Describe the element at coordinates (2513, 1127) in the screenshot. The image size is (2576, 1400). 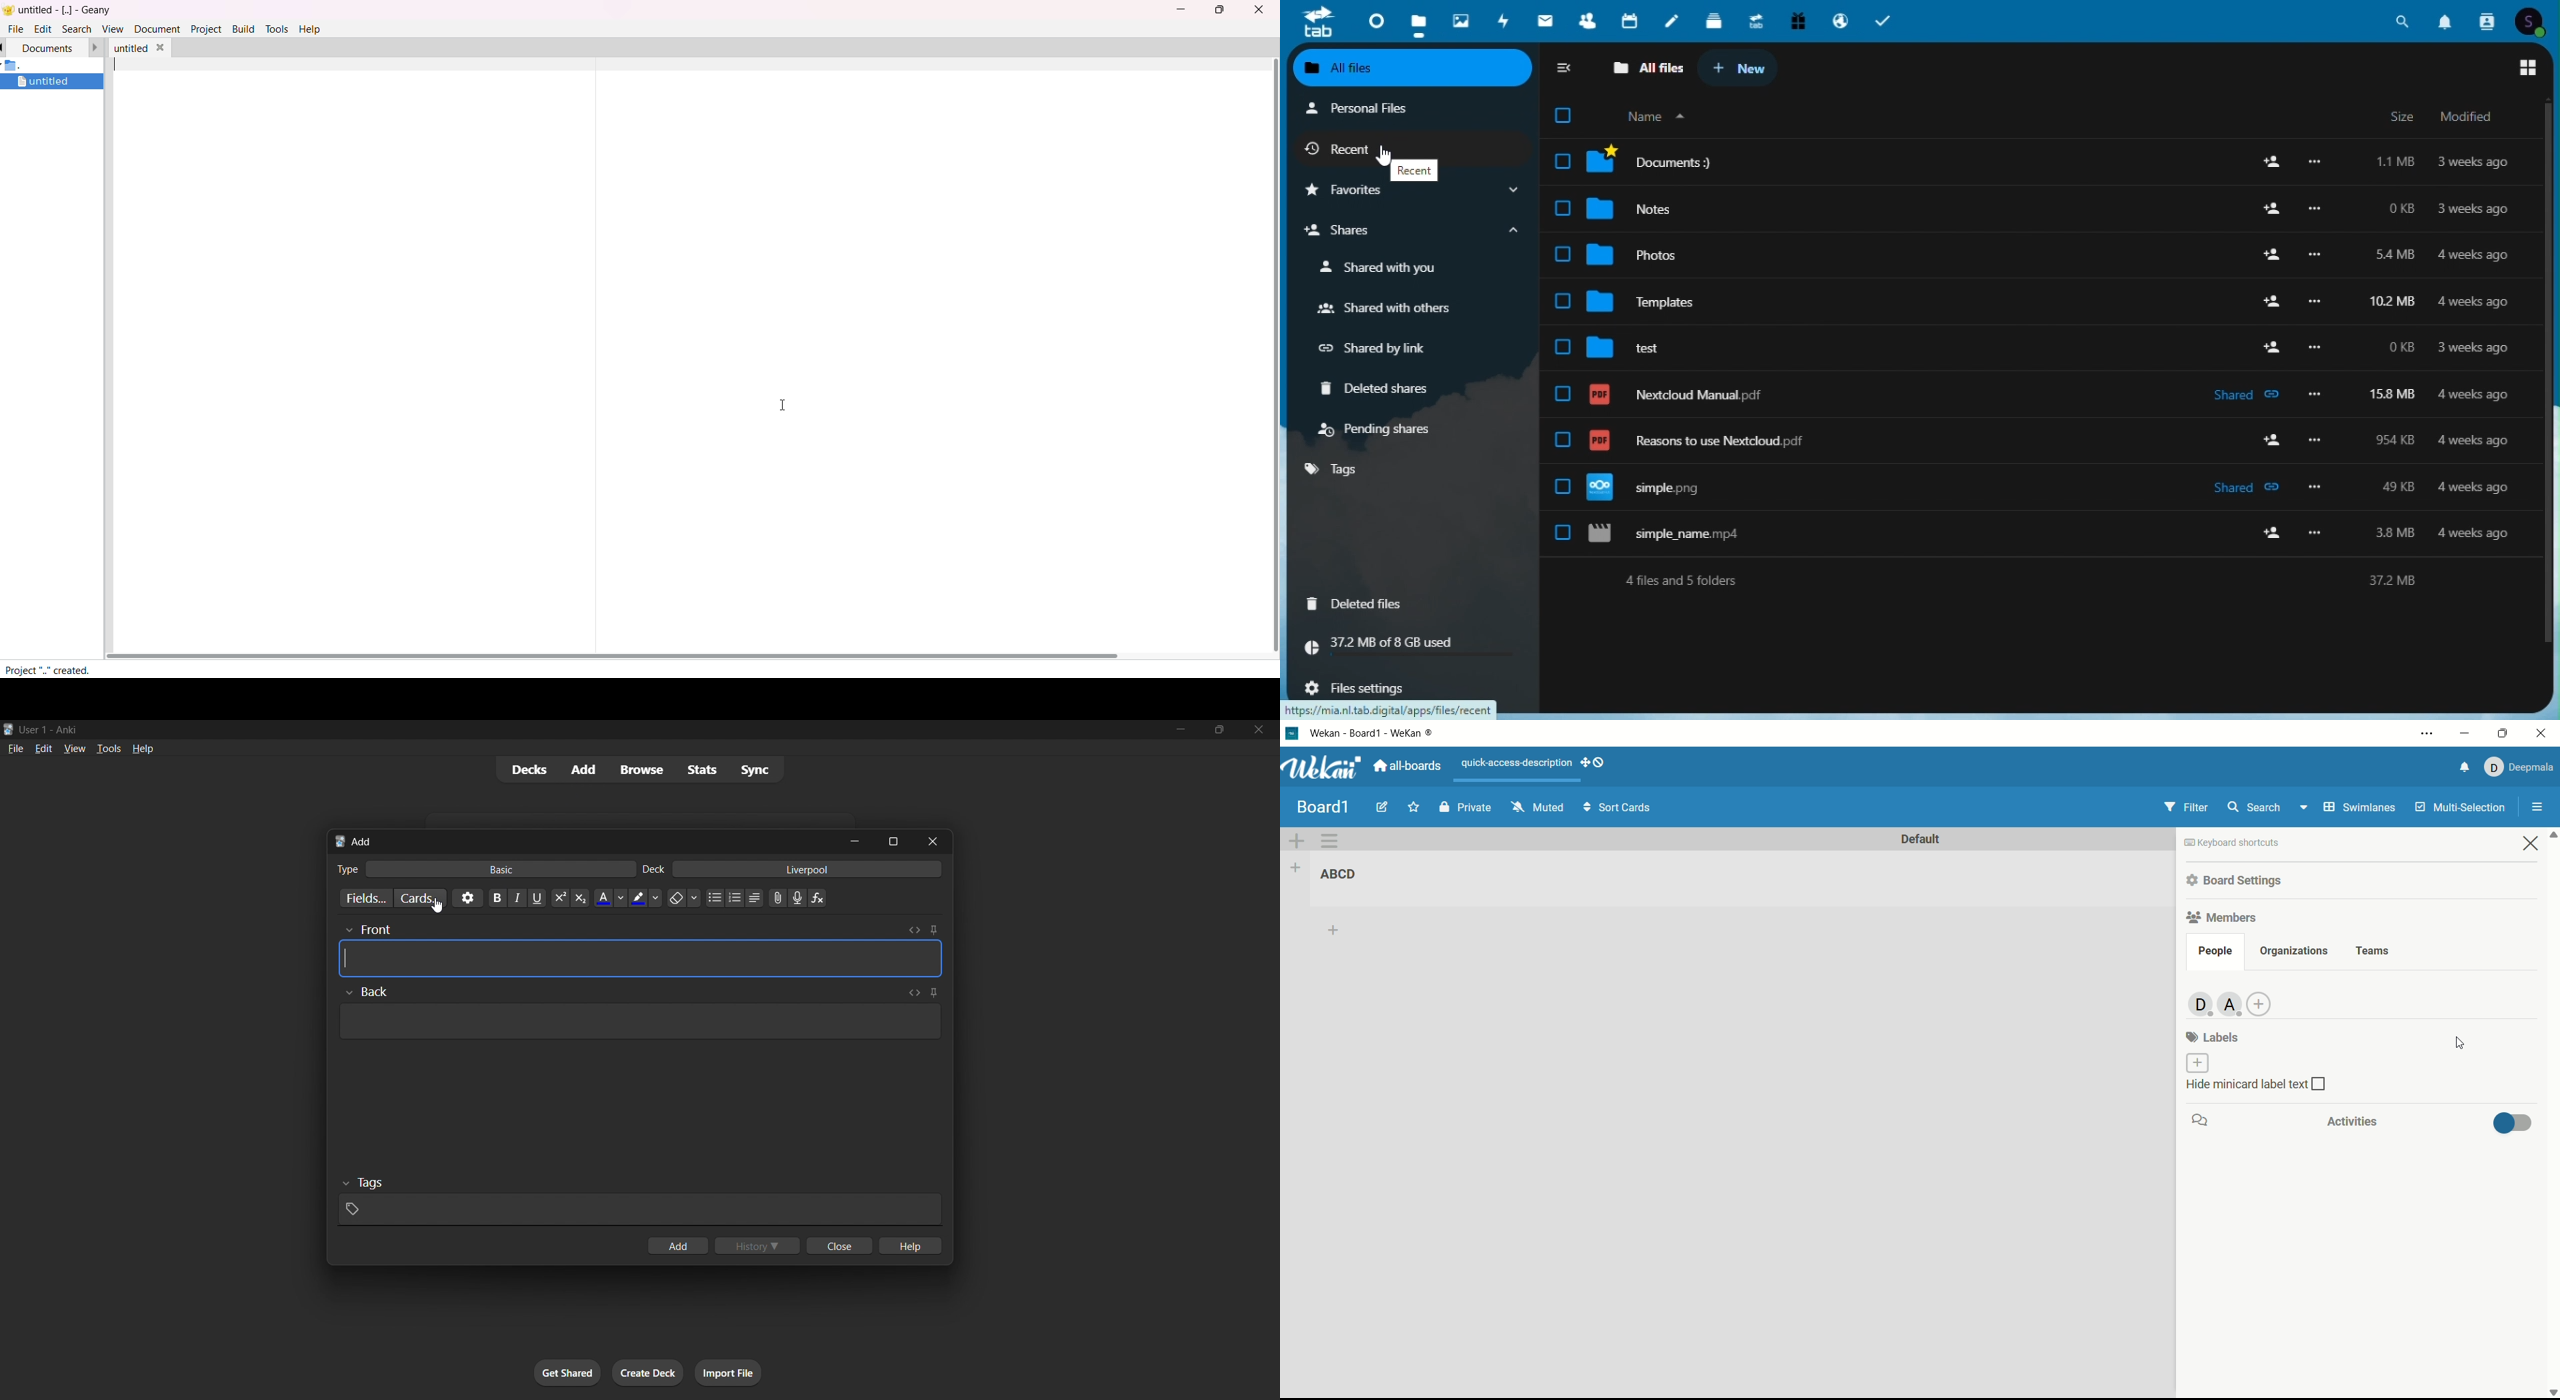
I see `toggle` at that location.